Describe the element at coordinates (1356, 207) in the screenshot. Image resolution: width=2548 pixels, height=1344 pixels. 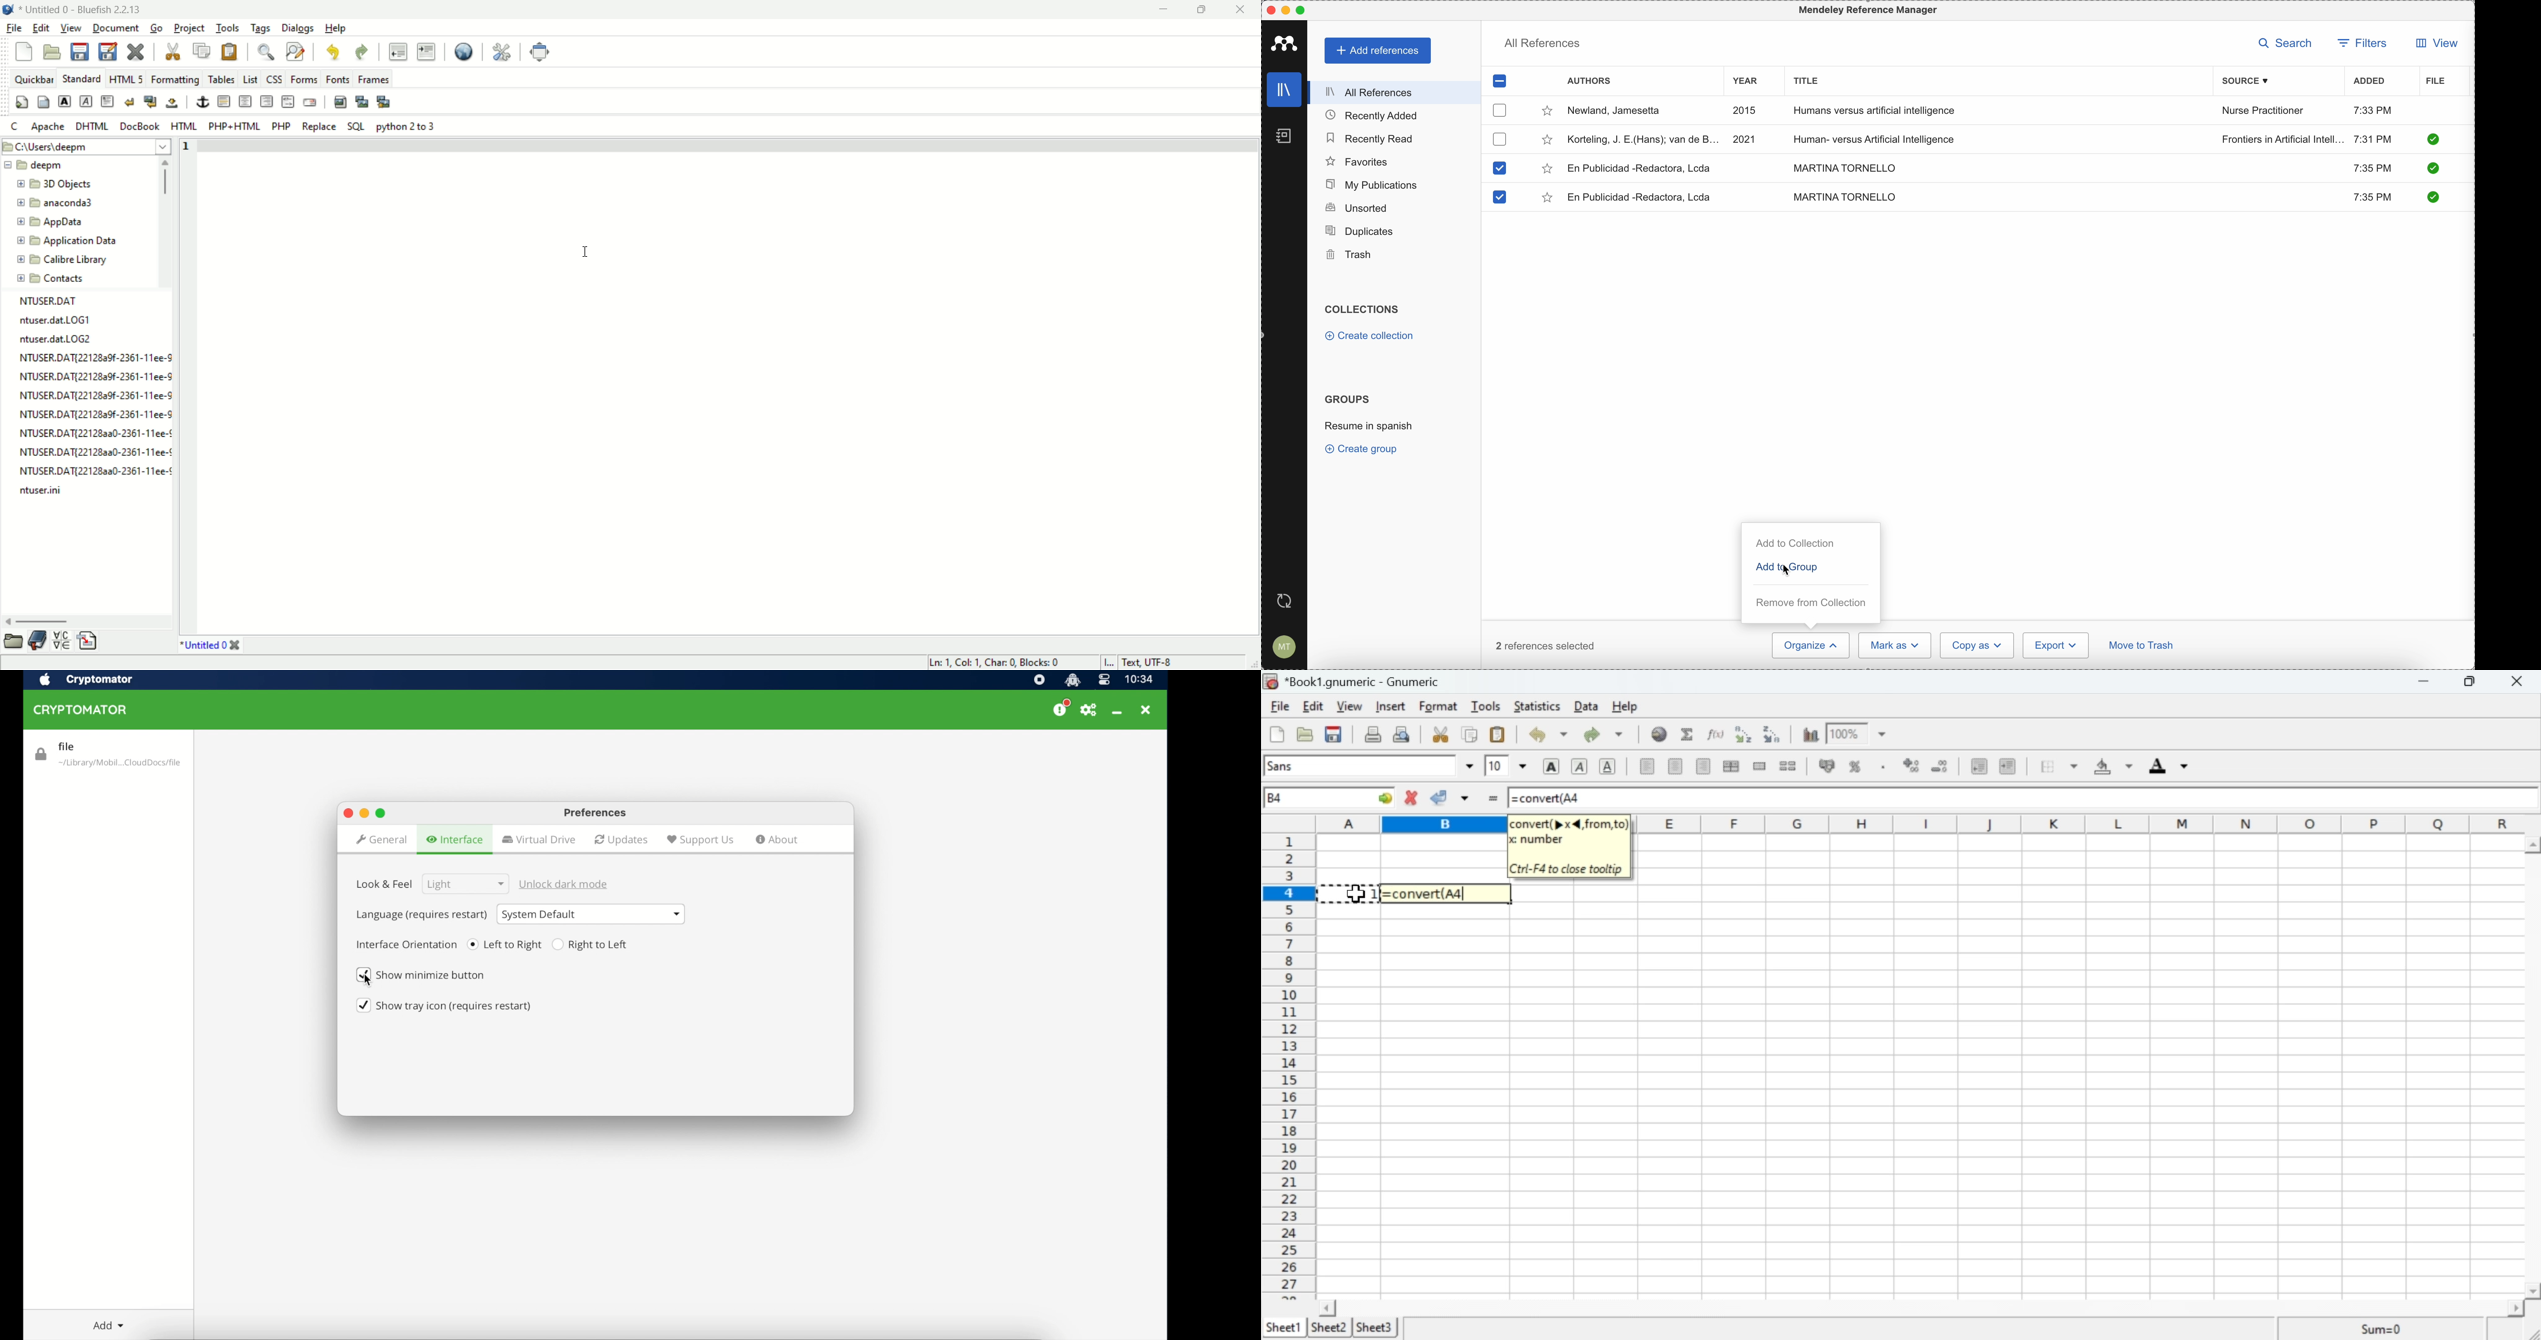
I see `unsorted` at that location.